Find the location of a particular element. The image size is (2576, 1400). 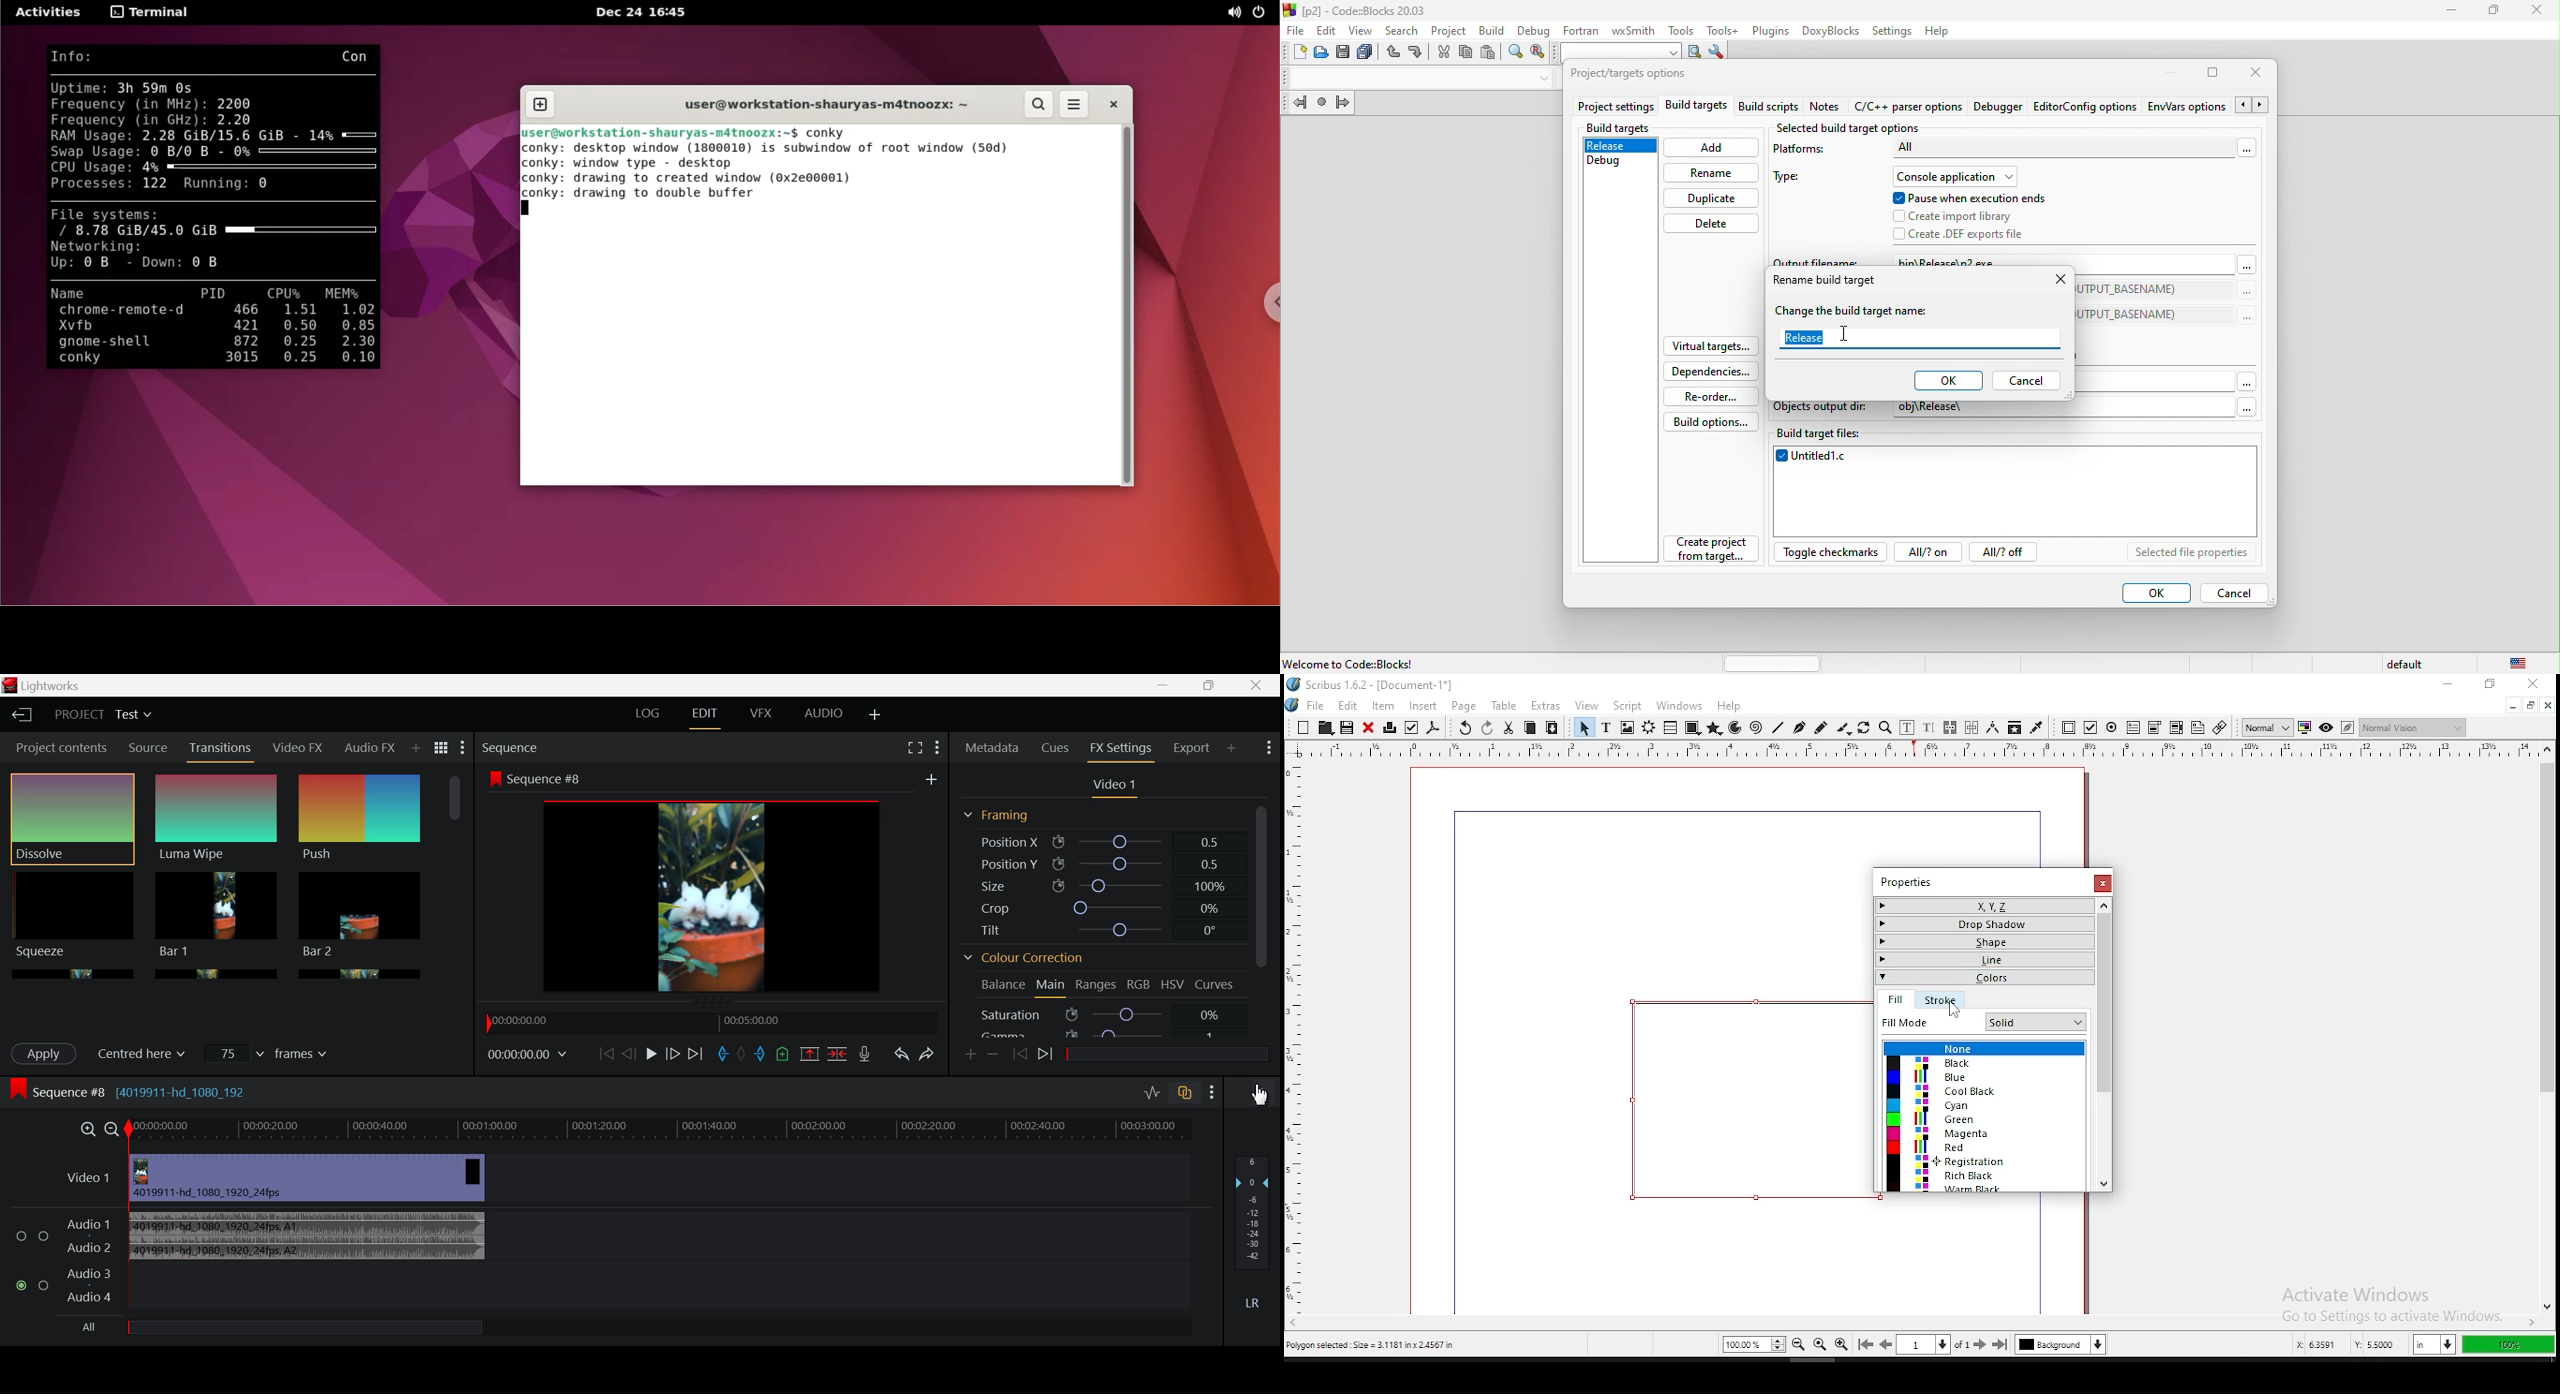

select current layer is located at coordinates (2060, 1344).